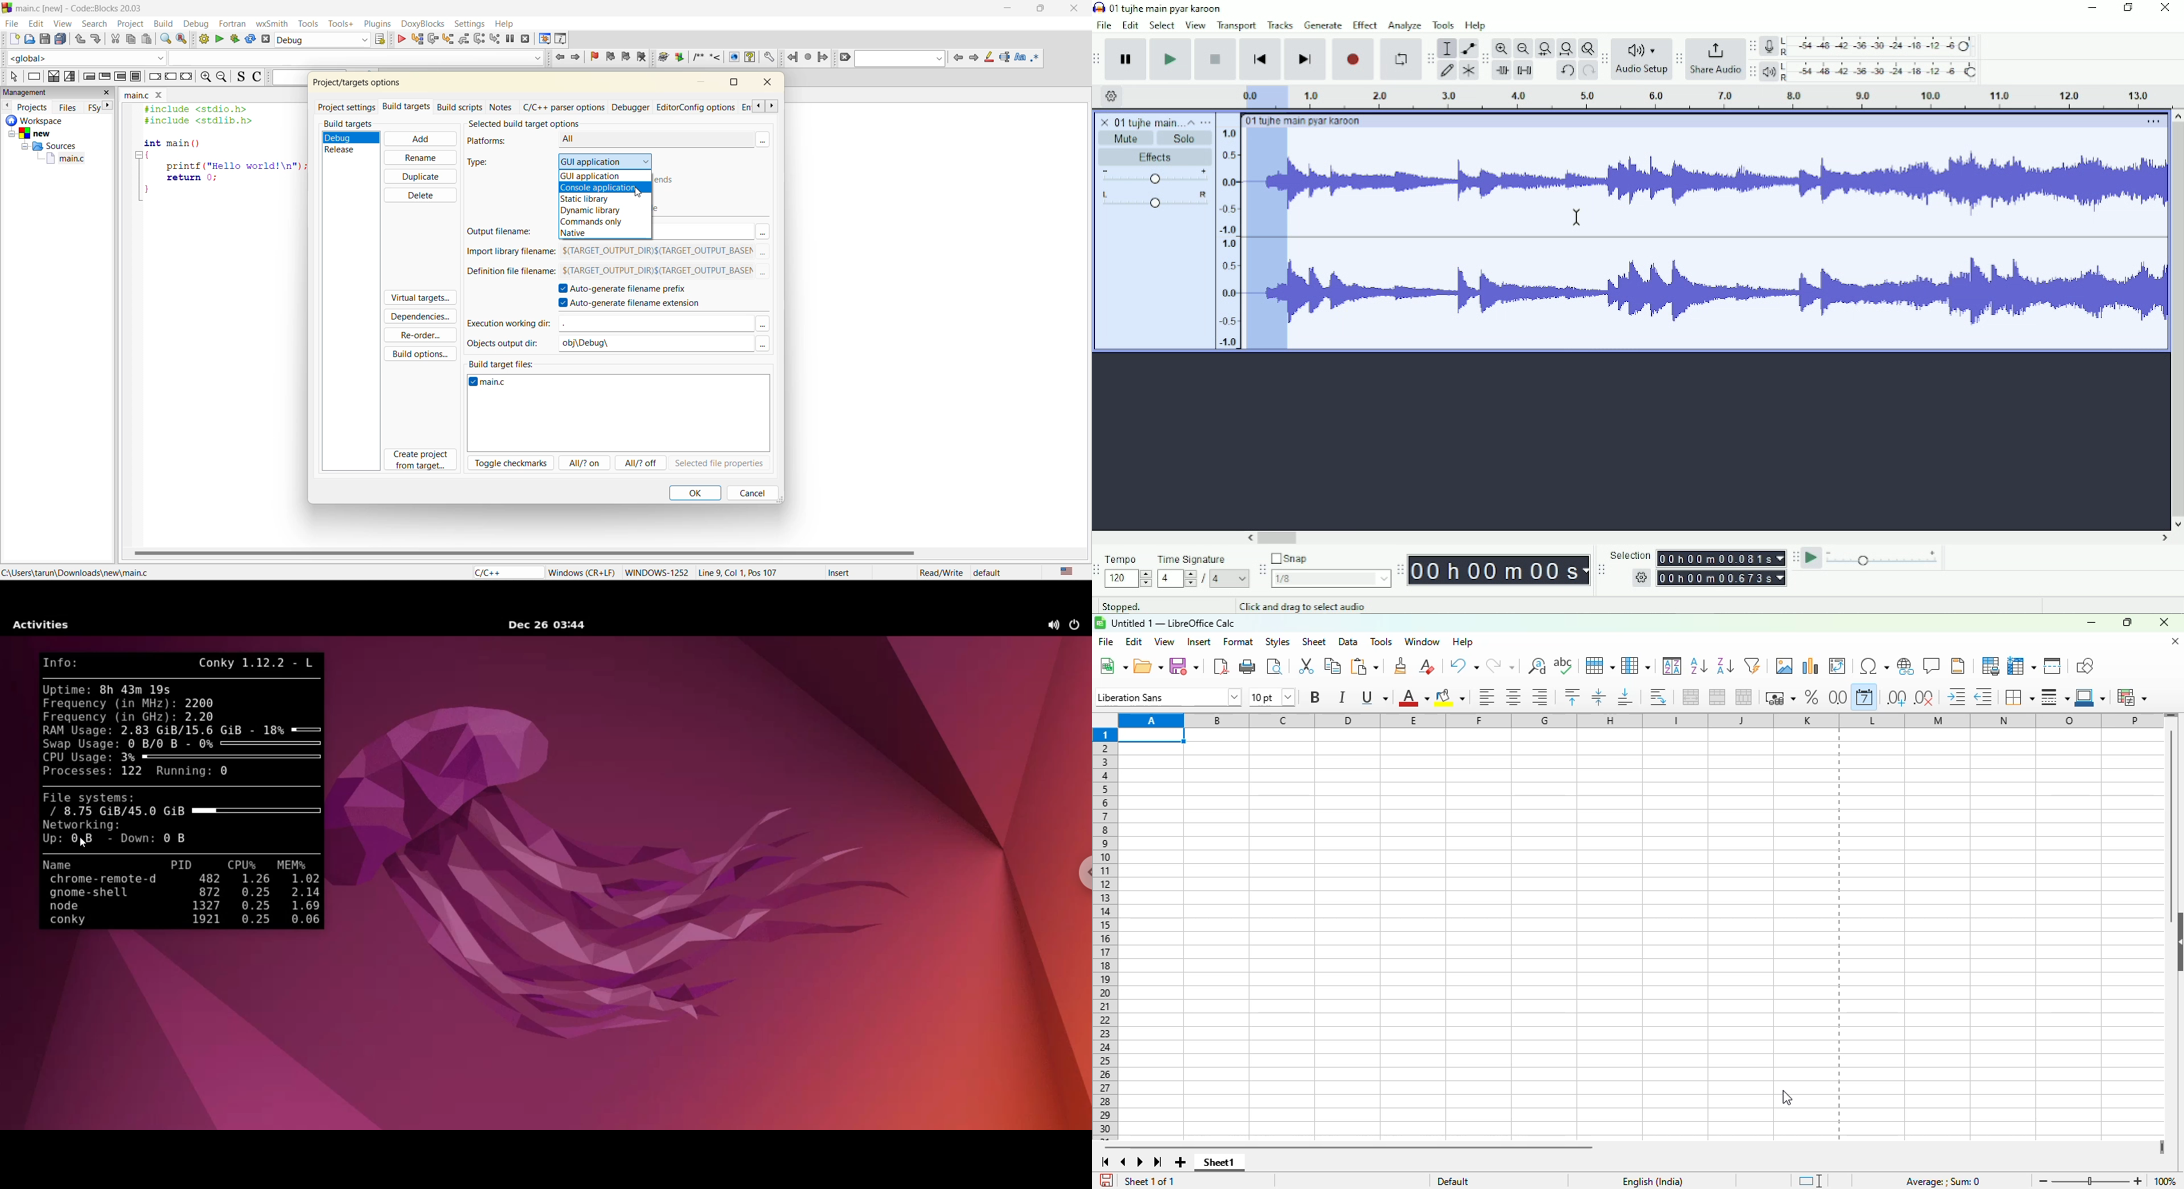 The width and height of the screenshot is (2184, 1204). Describe the element at coordinates (1261, 96) in the screenshot. I see `Already Played` at that location.